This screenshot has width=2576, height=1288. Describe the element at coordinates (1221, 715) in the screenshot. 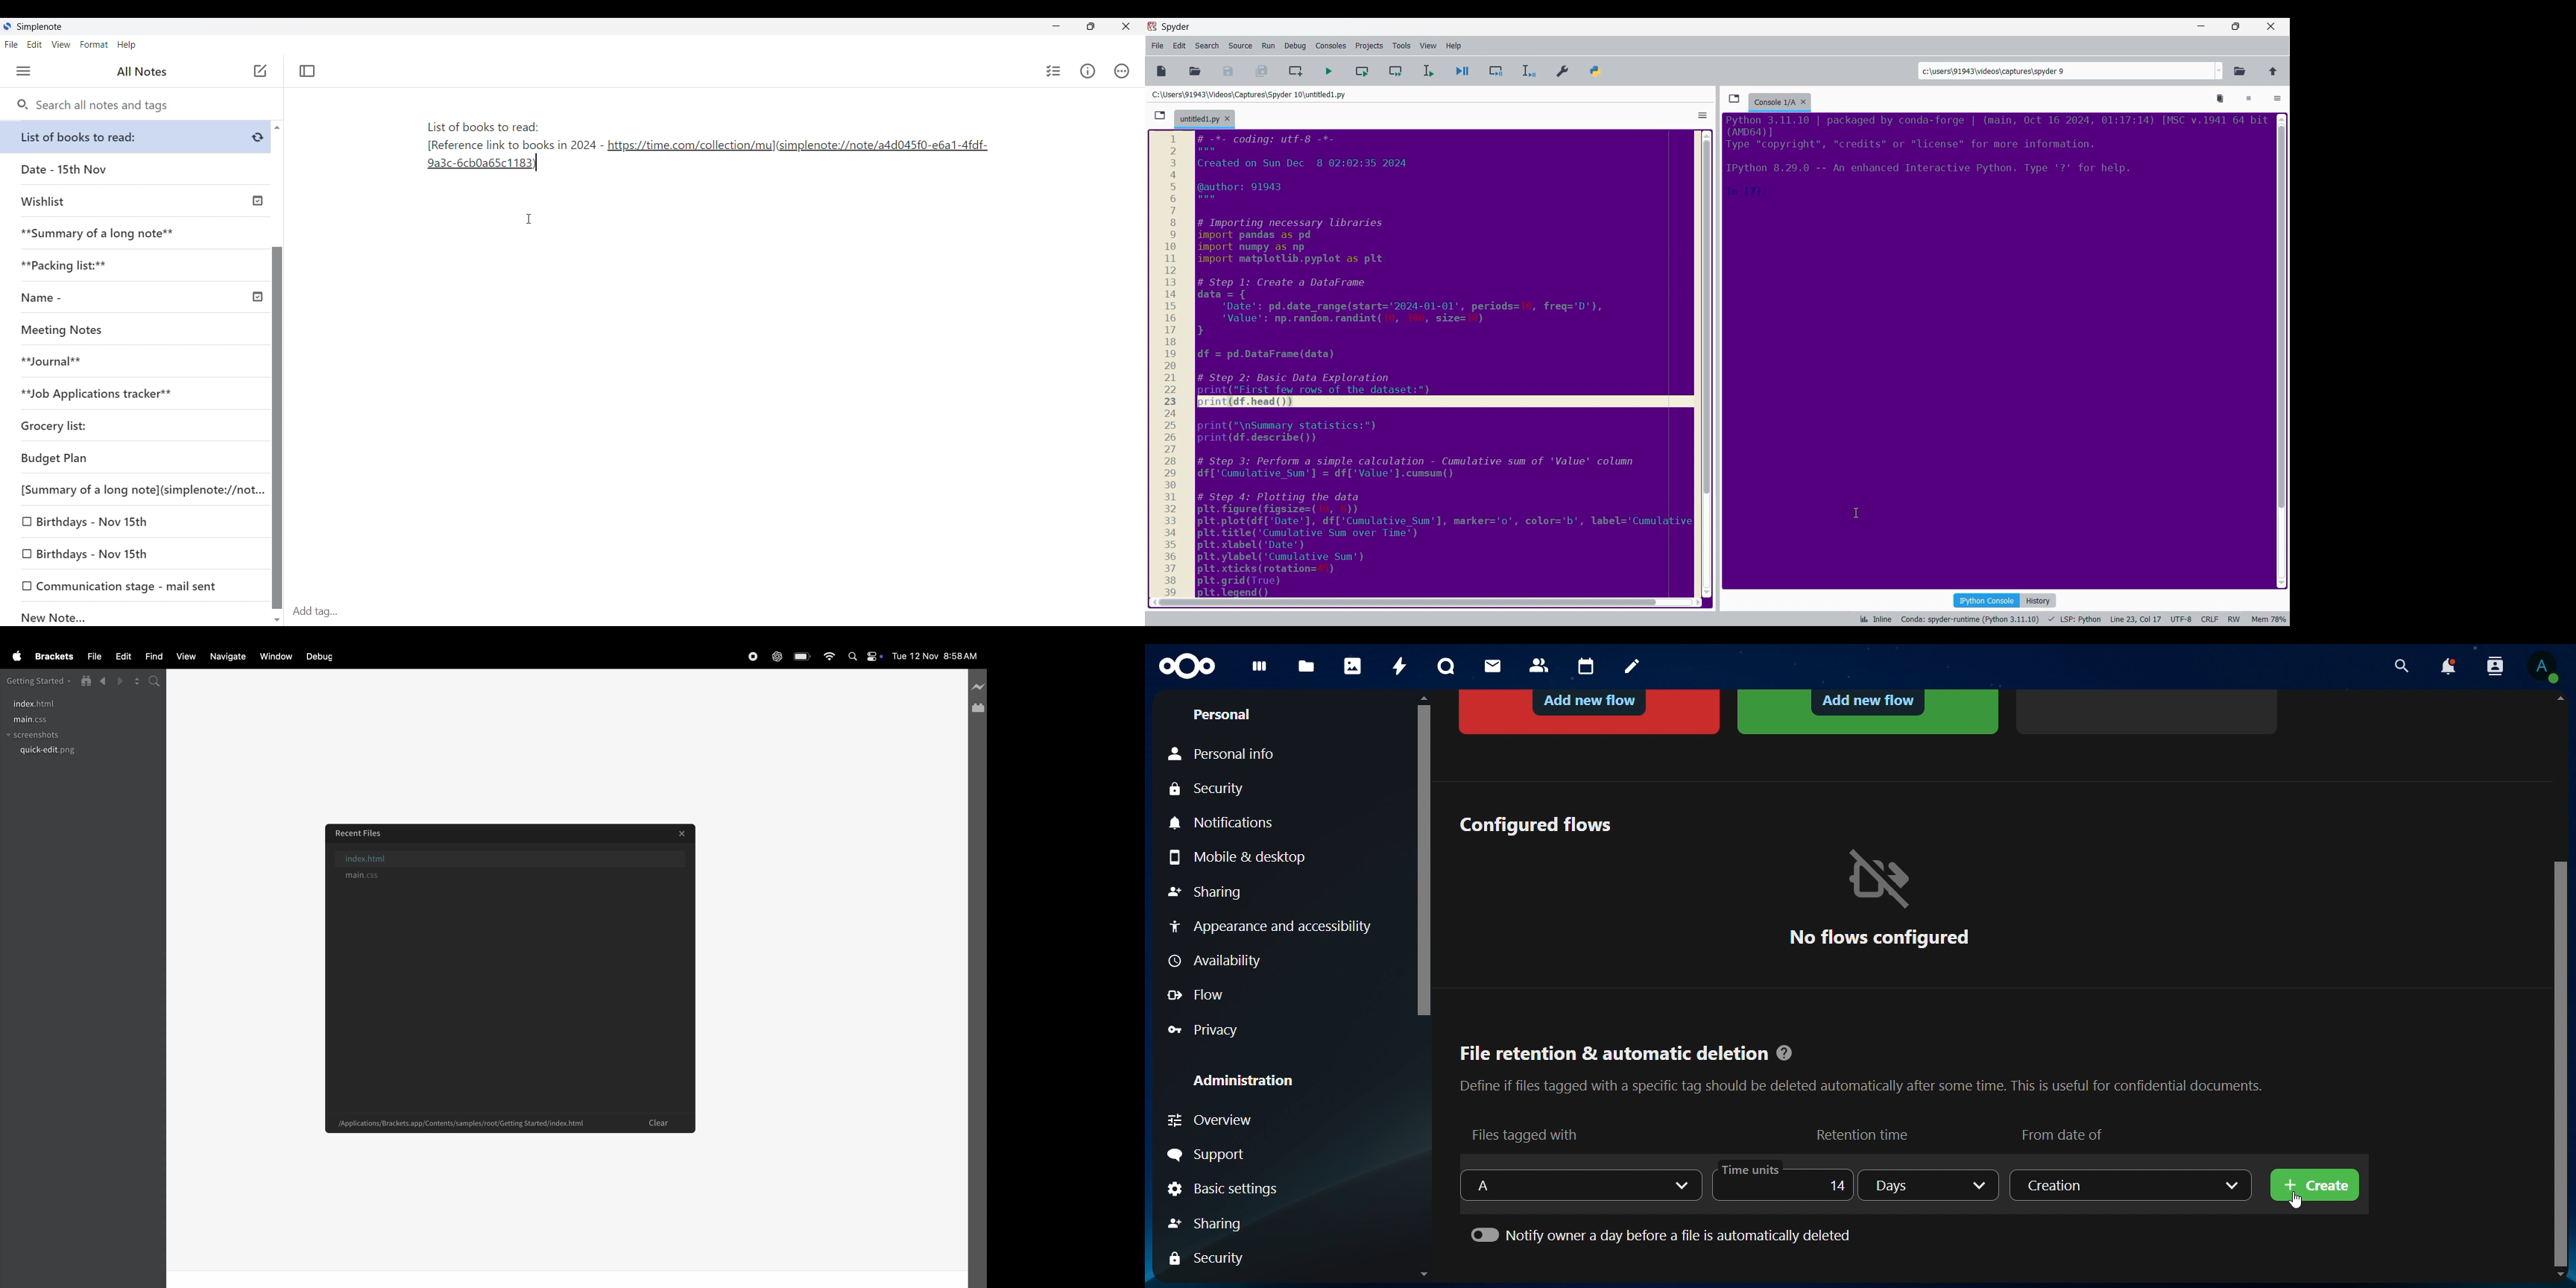

I see `personal` at that location.